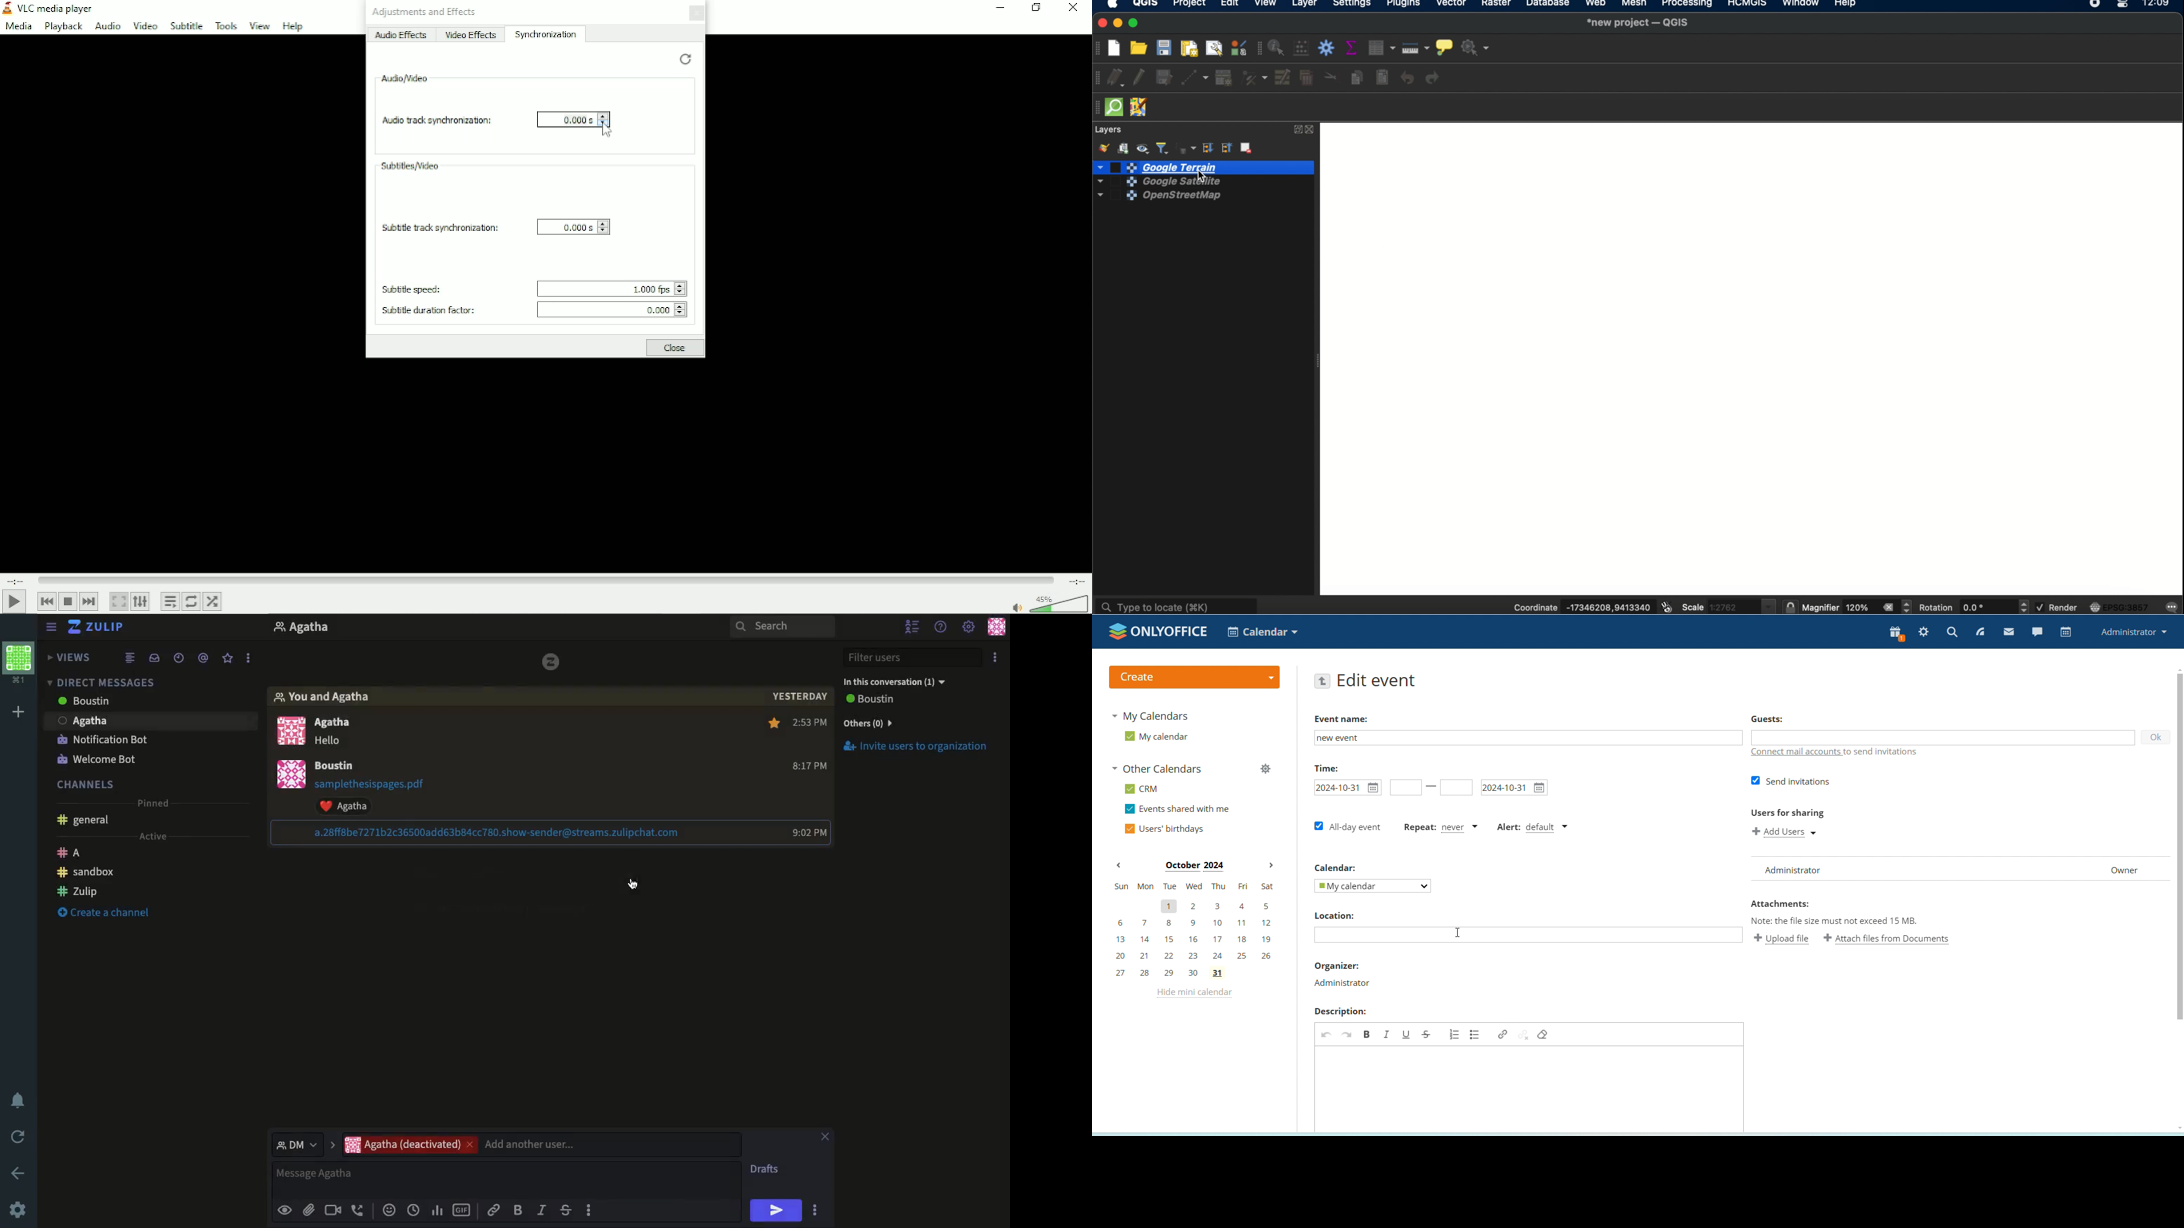 The height and width of the screenshot is (1232, 2184). I want to click on invite users, so click(920, 752).